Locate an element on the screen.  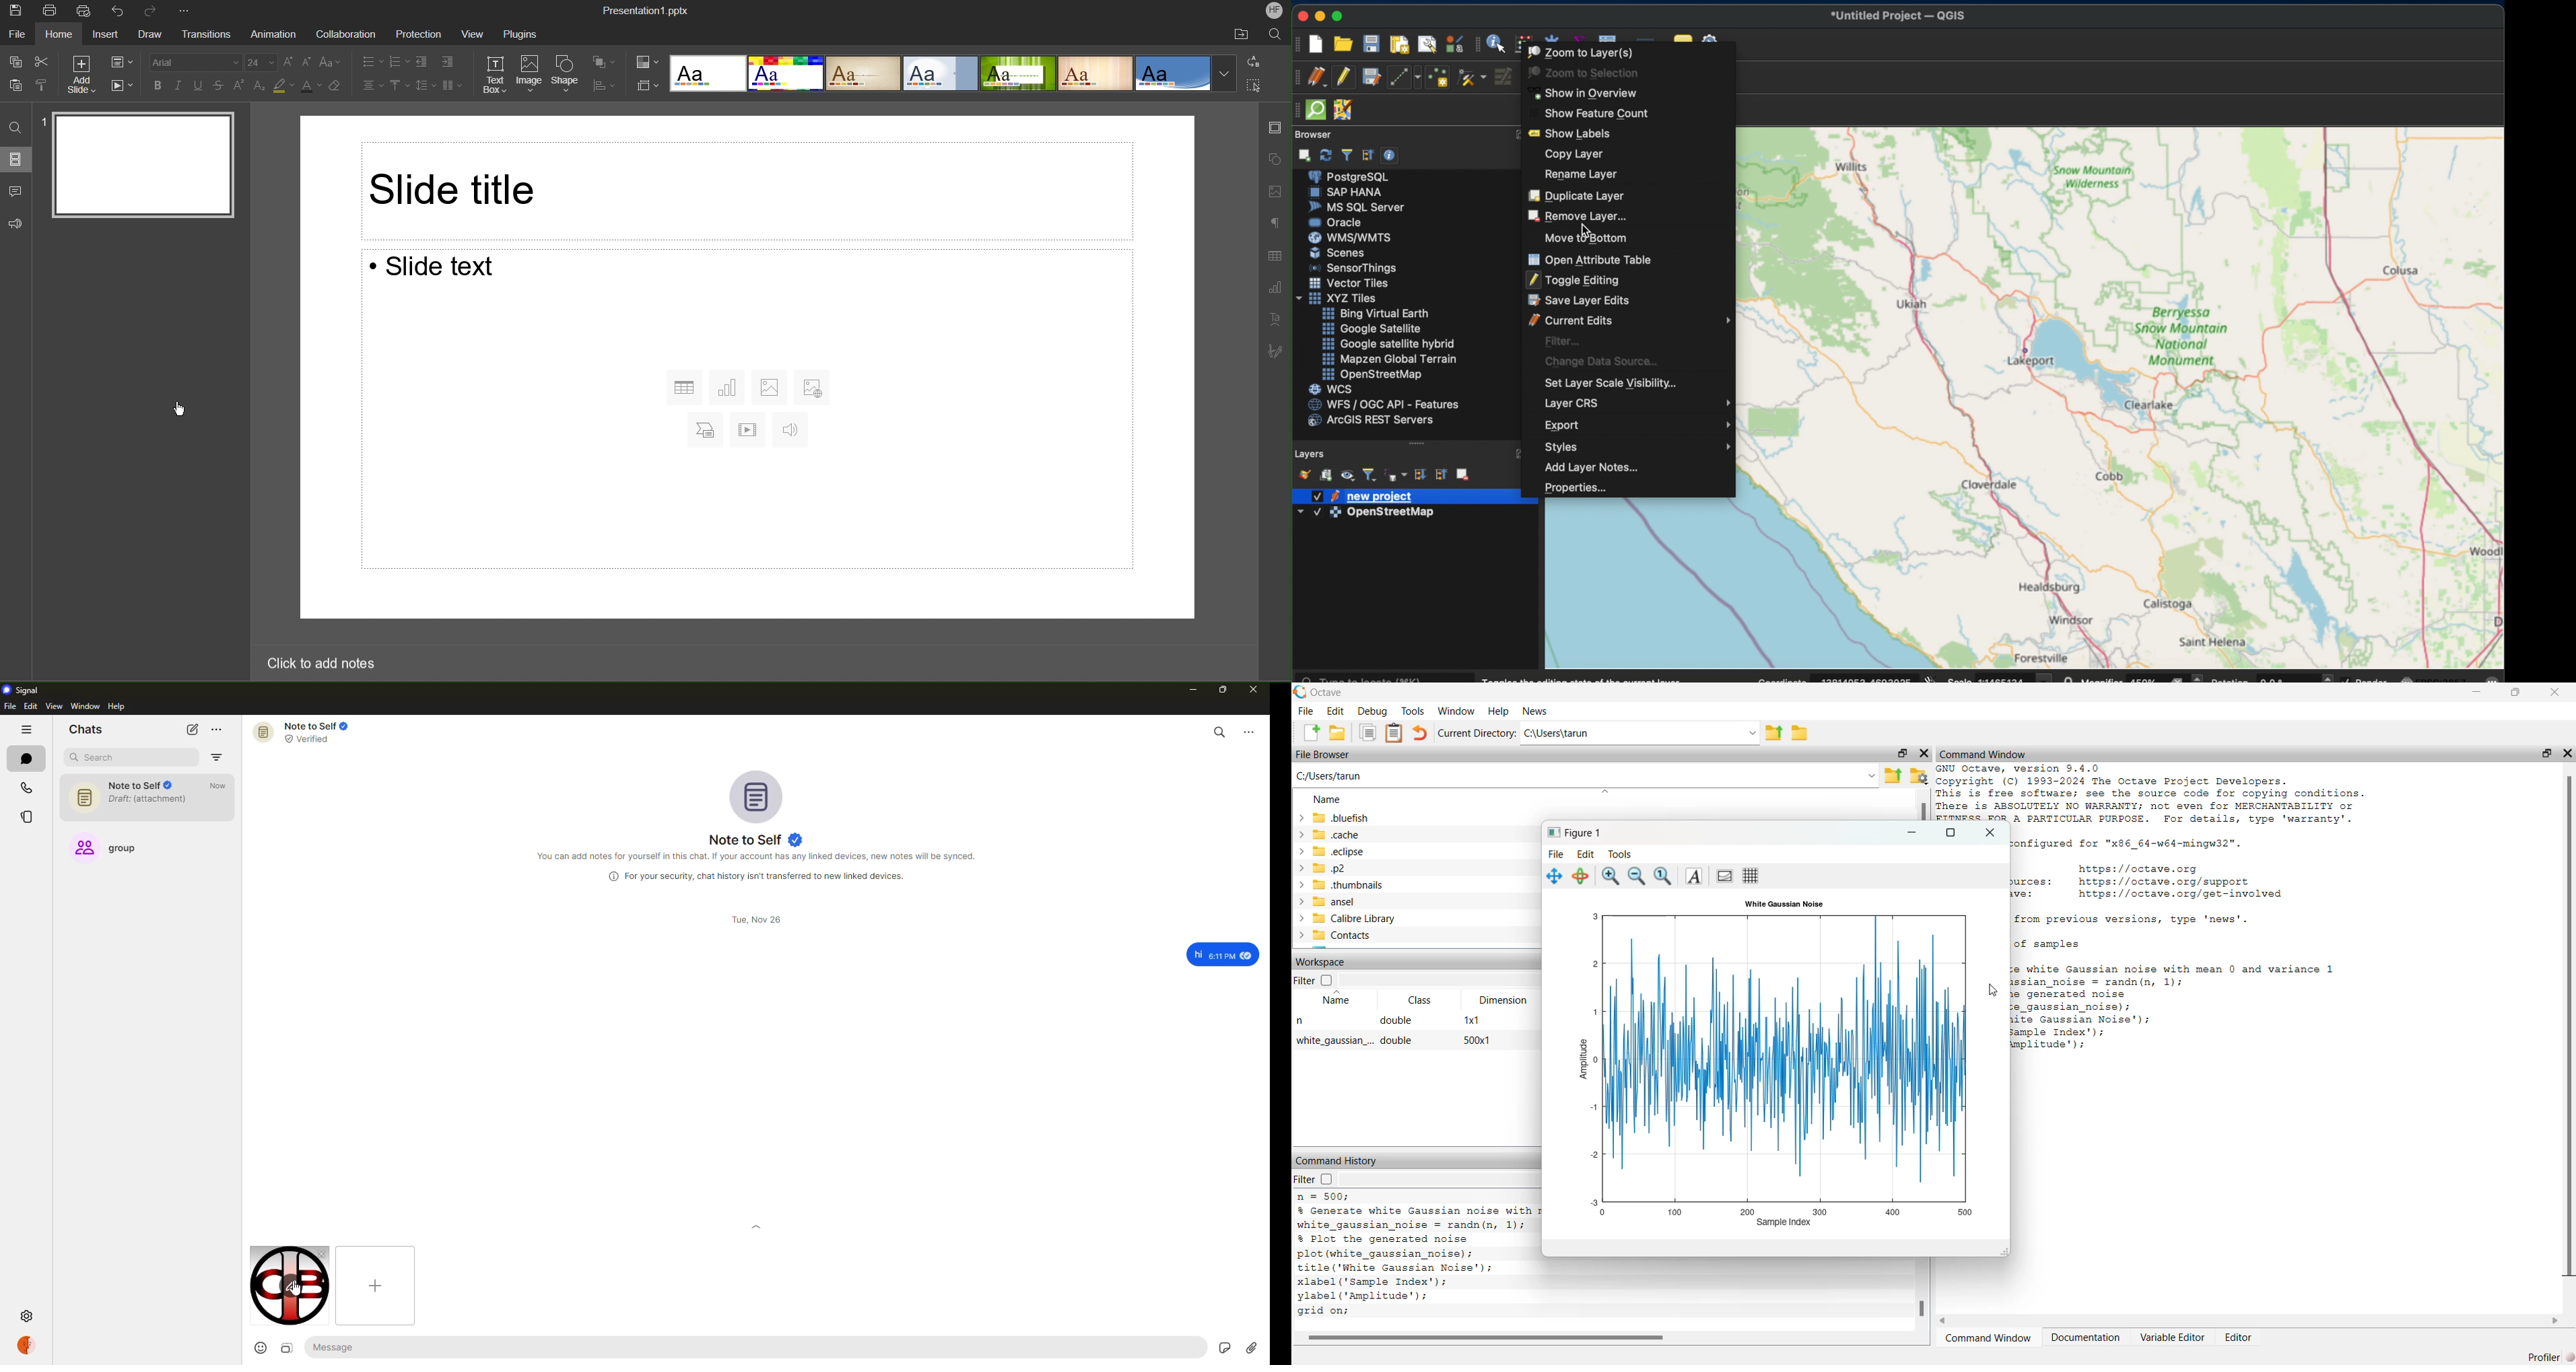
attach is located at coordinates (1252, 1347).